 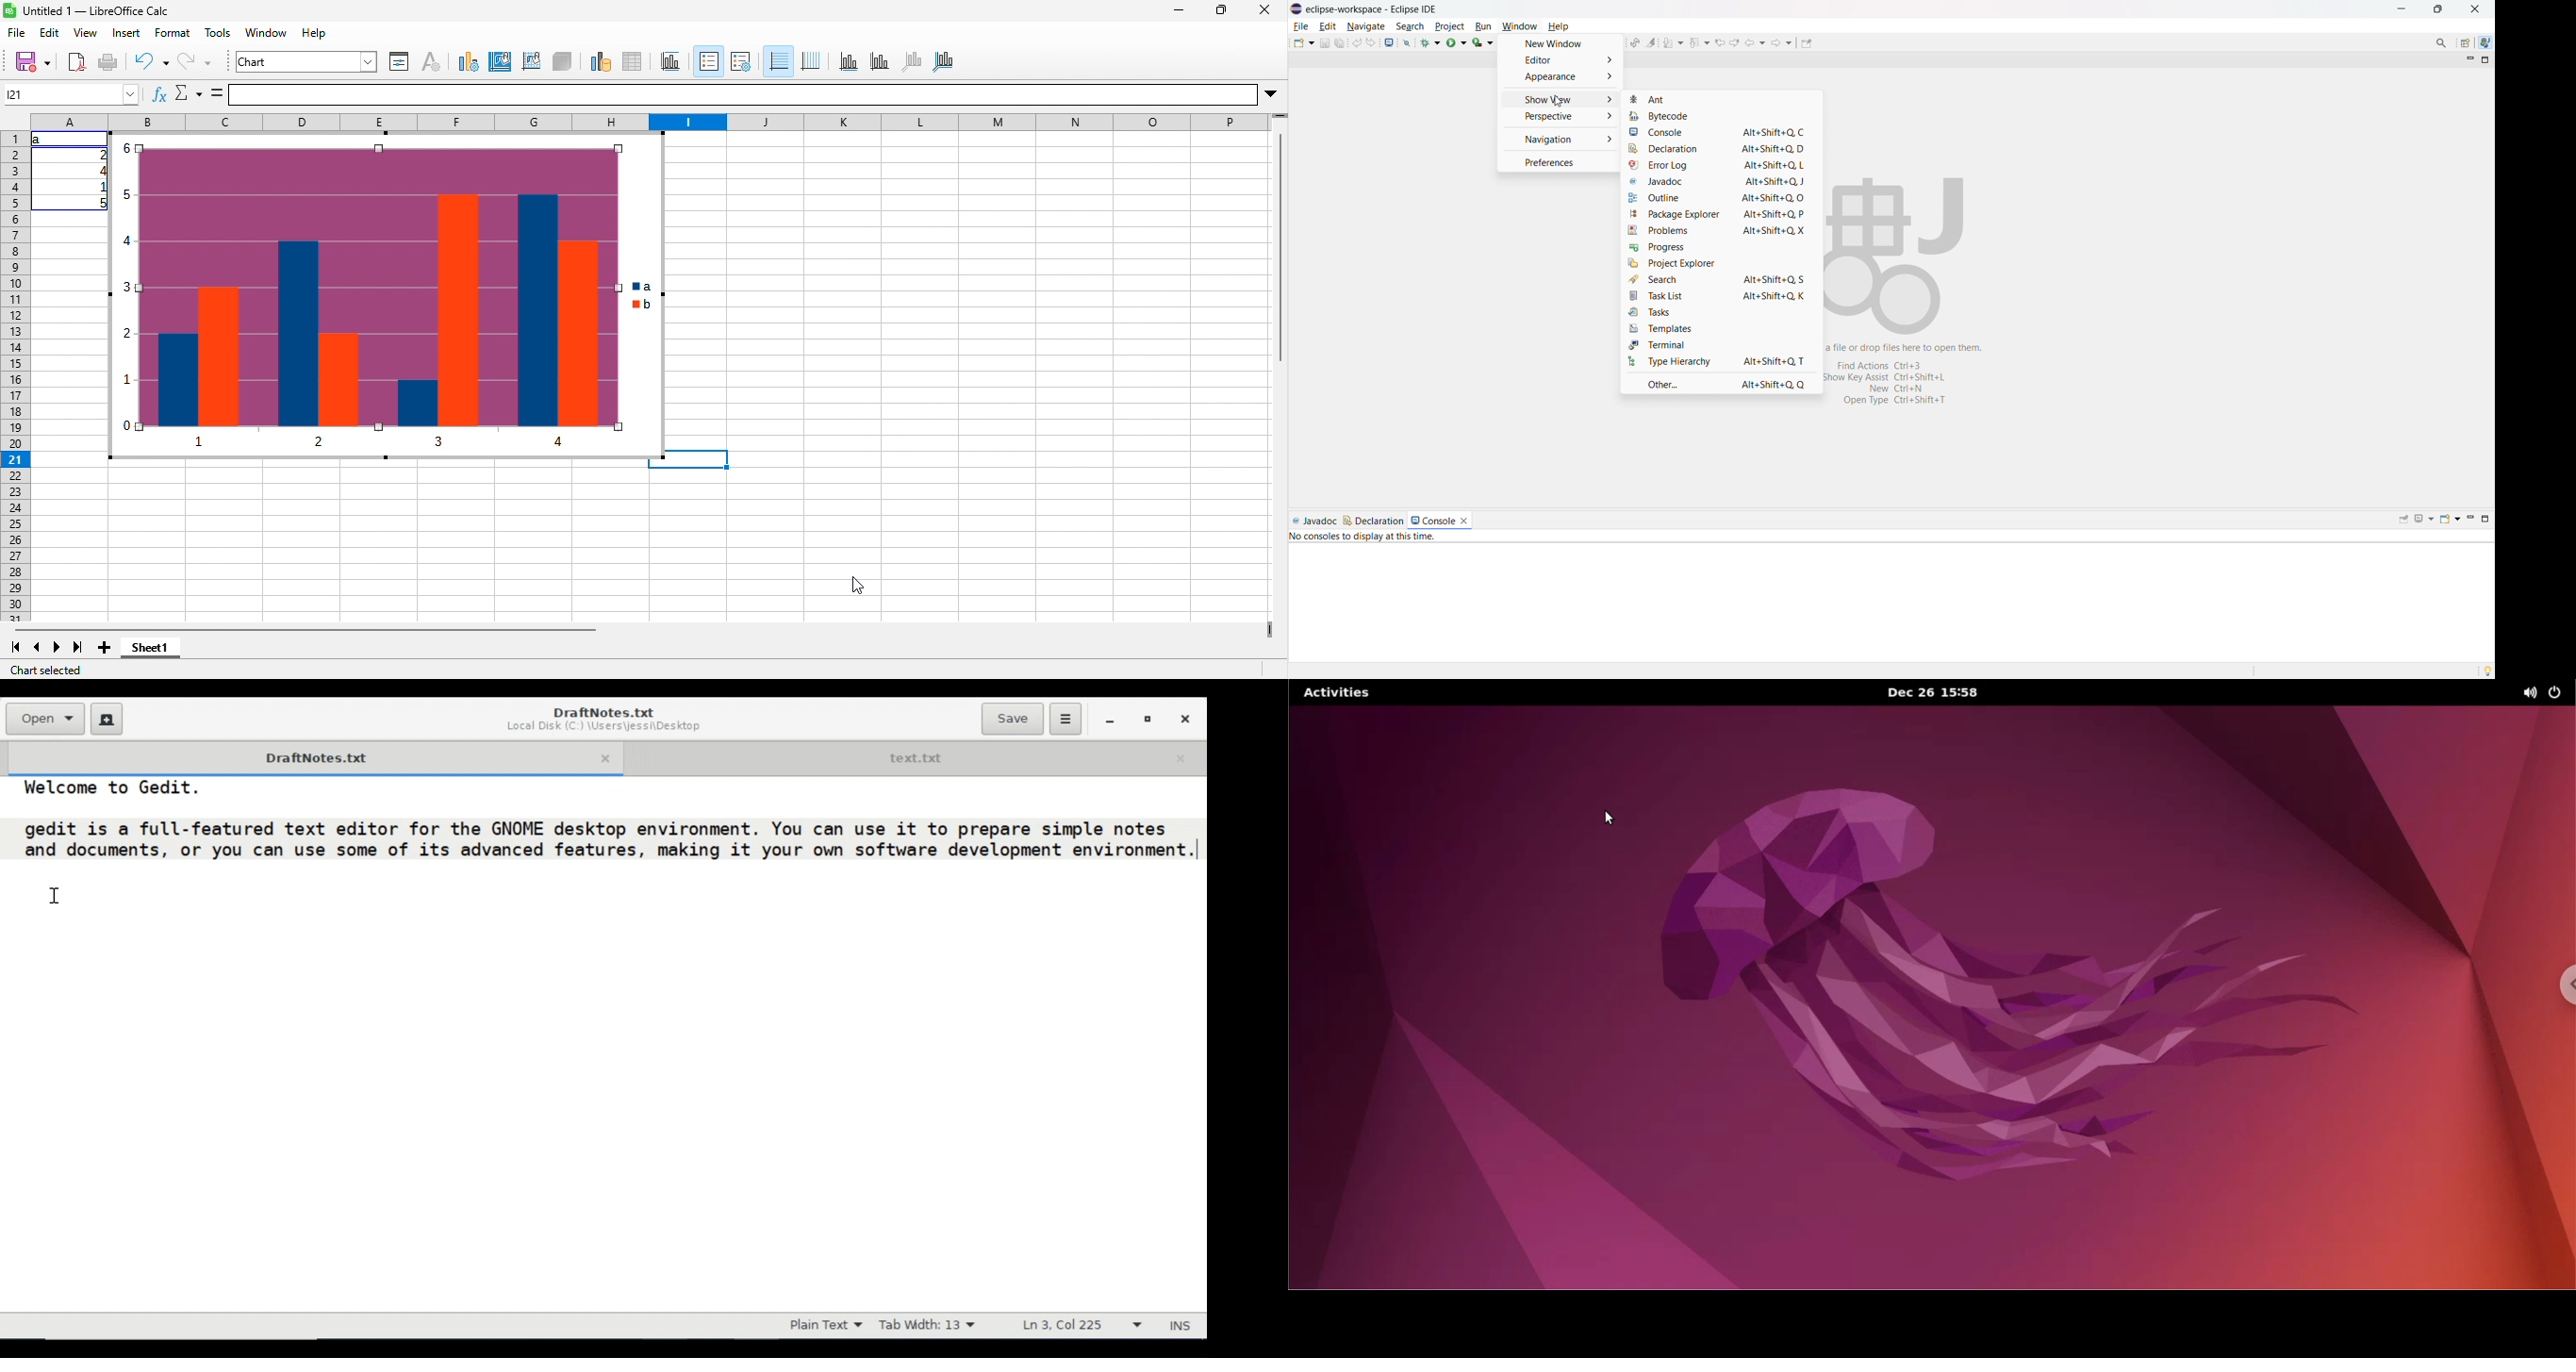 I want to click on project explorer, so click(x=1721, y=263).